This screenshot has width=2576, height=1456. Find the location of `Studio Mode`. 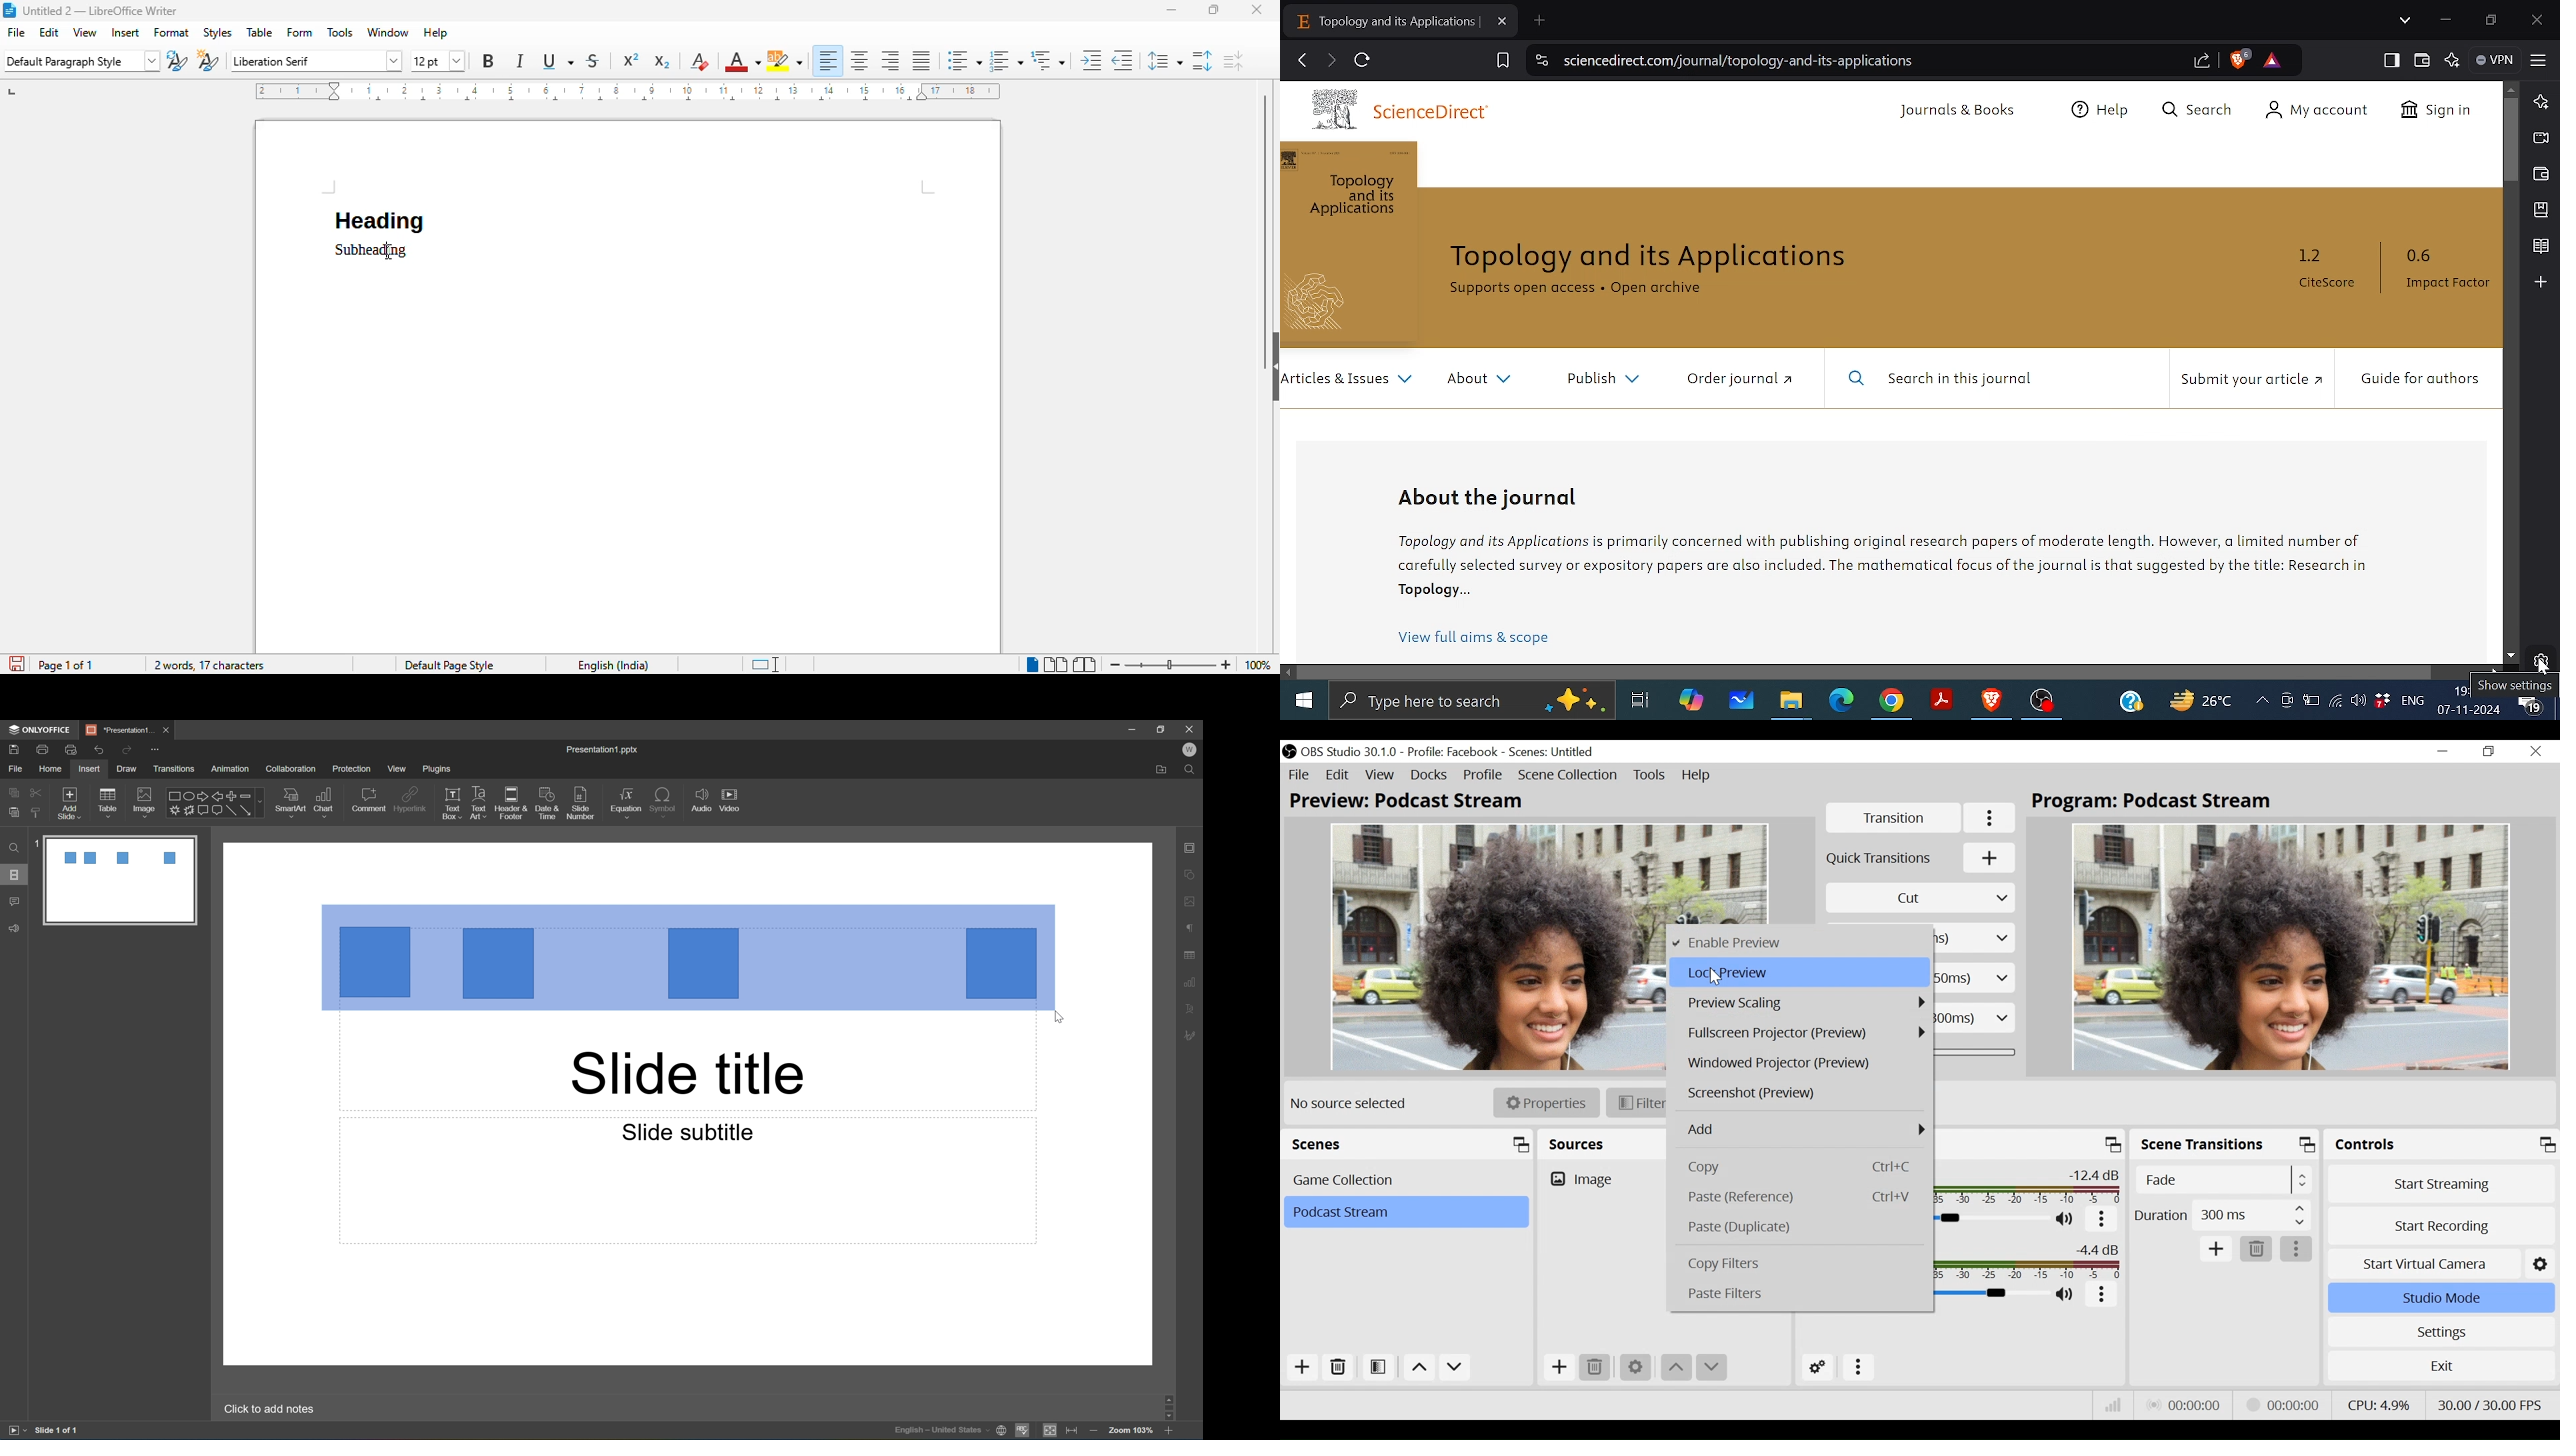

Studio Mode is located at coordinates (2439, 1299).